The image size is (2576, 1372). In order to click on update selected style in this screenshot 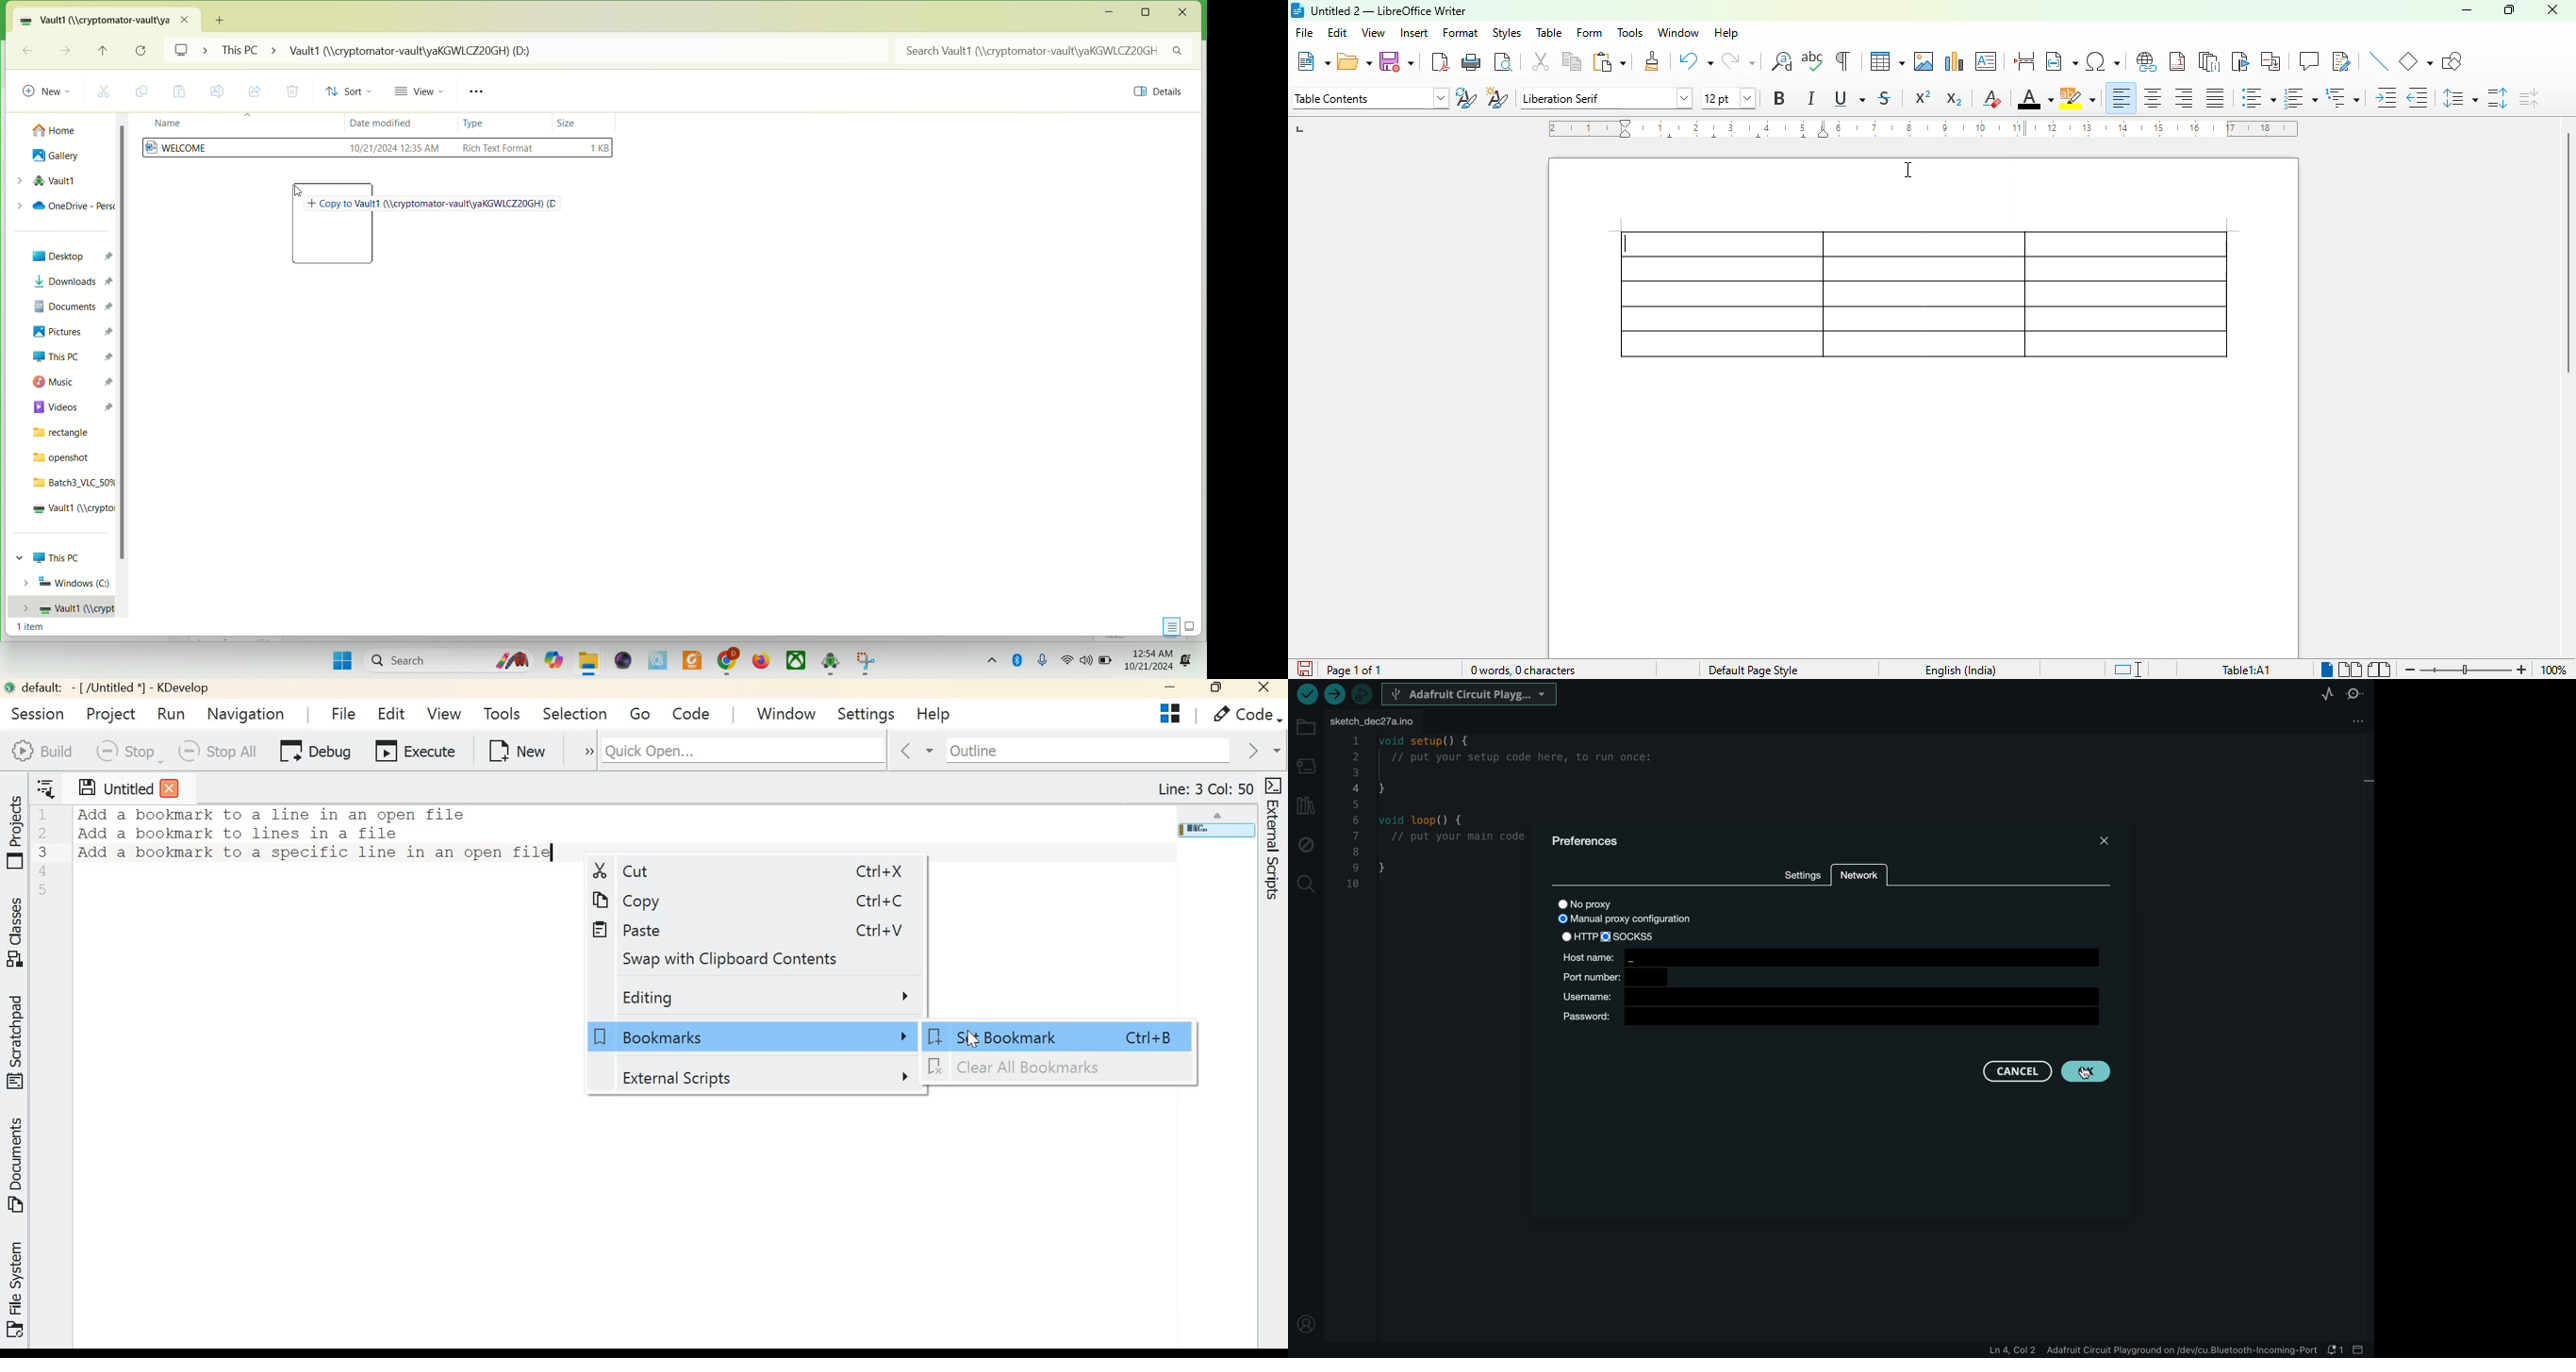, I will do `click(1466, 97)`.